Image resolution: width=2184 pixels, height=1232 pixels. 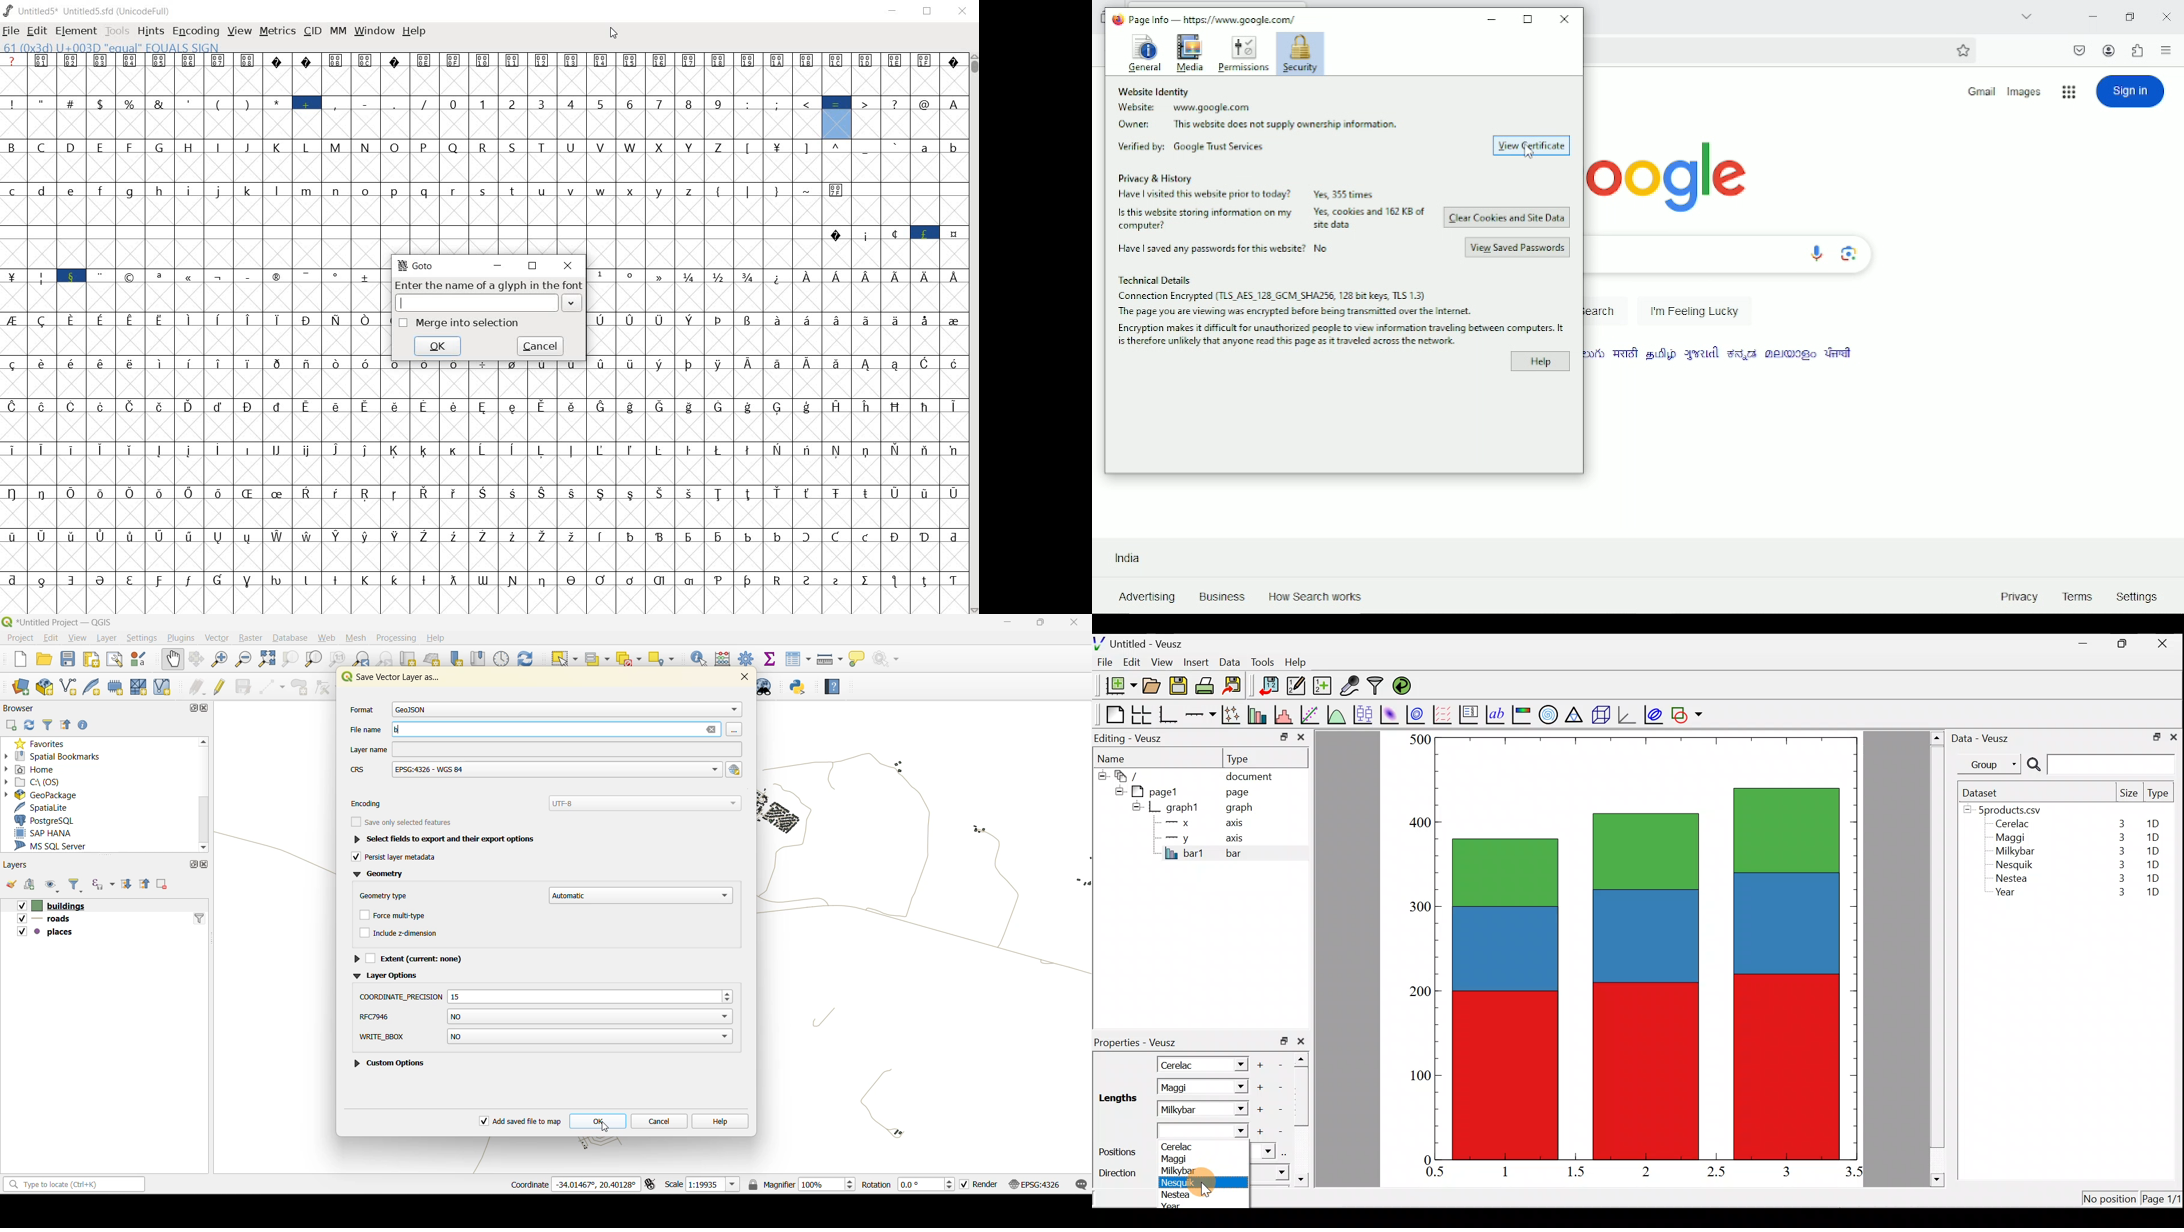 I want to click on page, so click(x=1236, y=791).